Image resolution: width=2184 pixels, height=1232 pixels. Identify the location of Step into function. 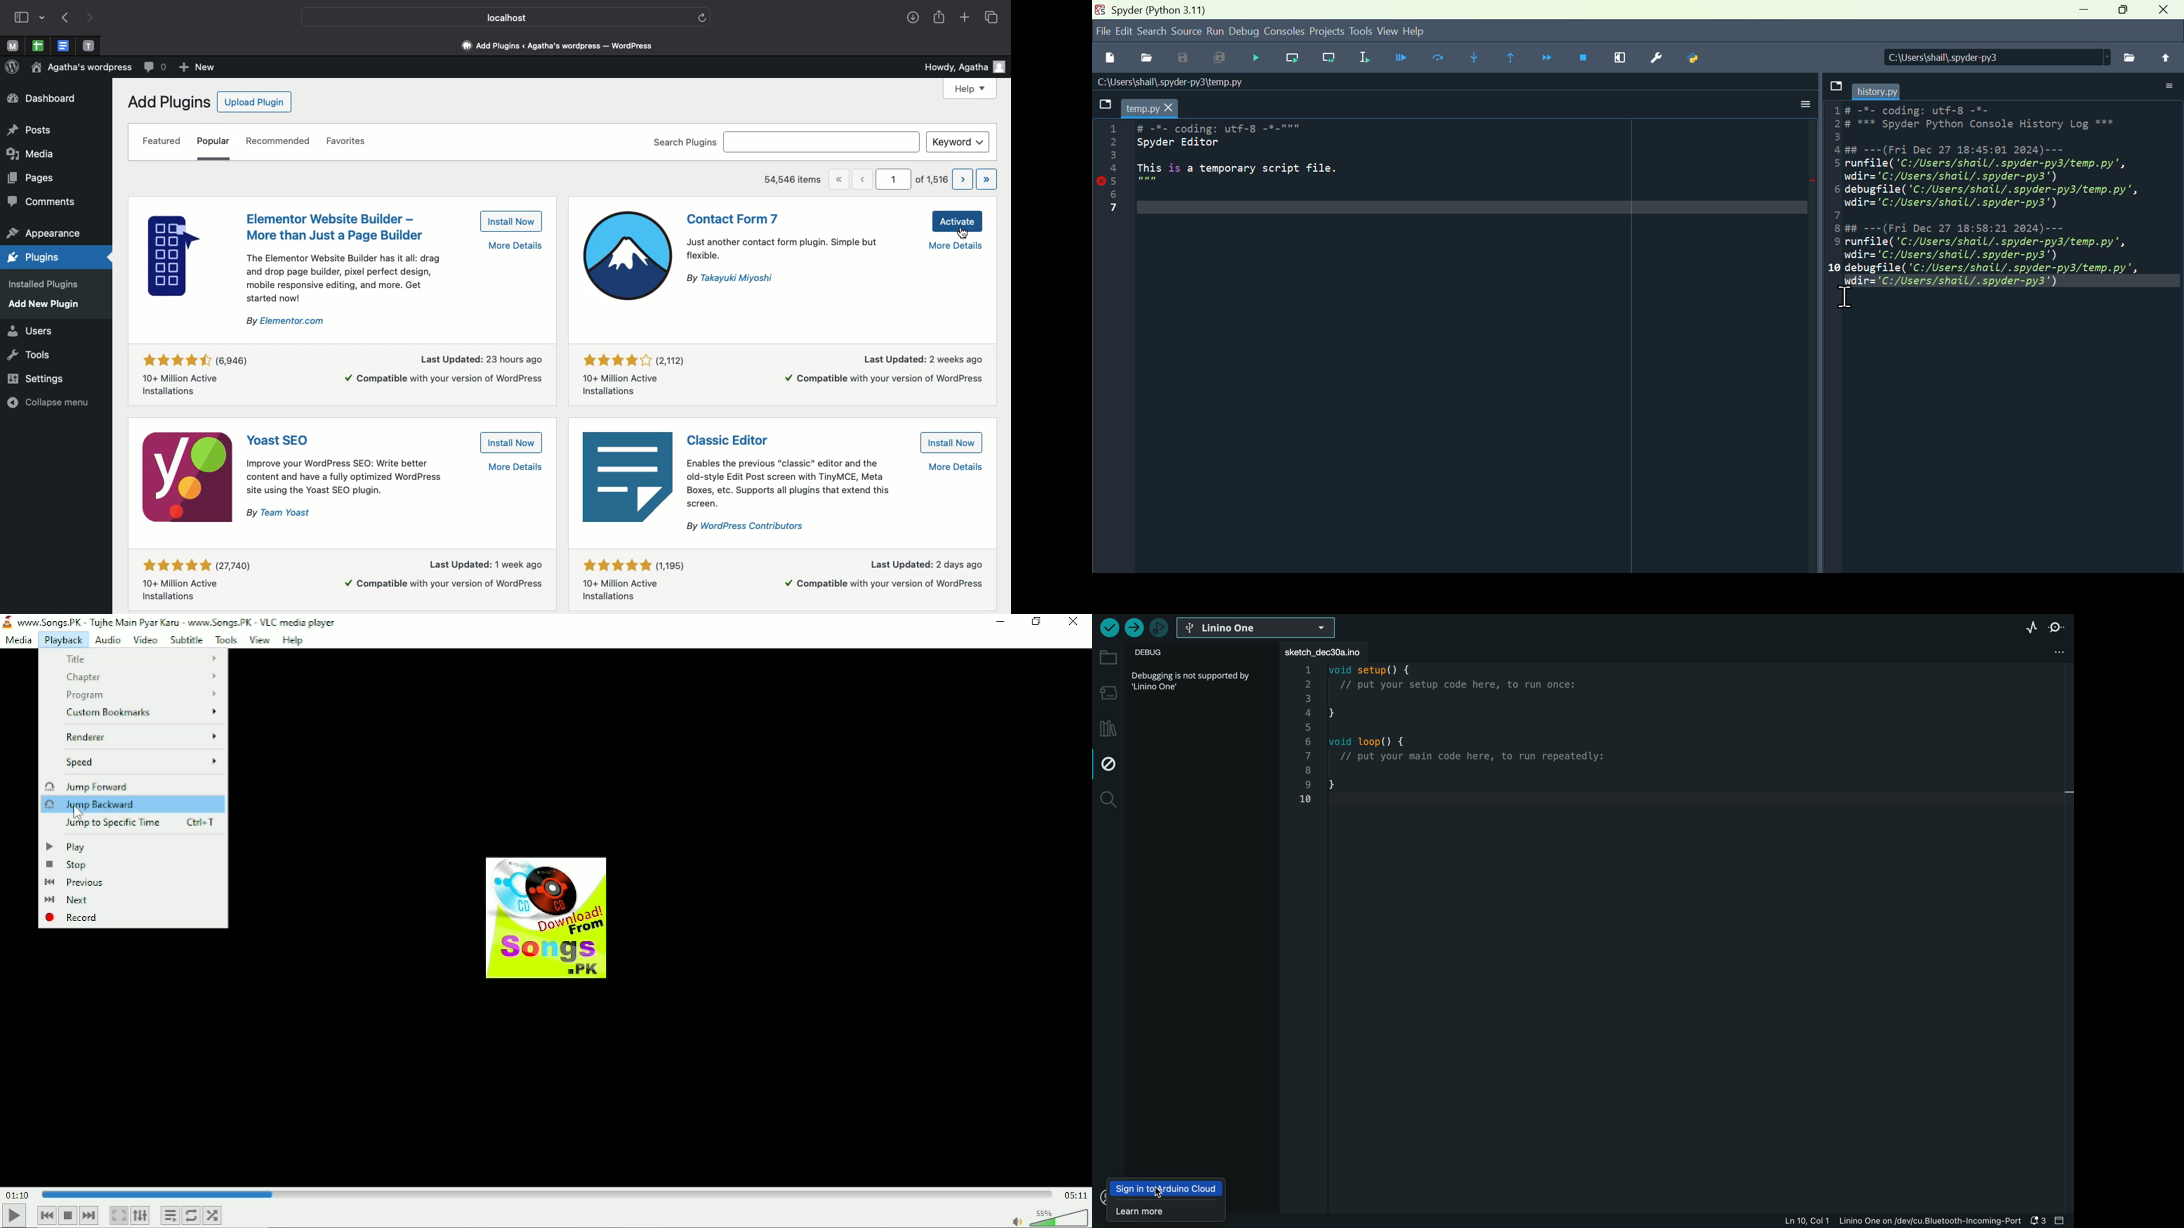
(1475, 57).